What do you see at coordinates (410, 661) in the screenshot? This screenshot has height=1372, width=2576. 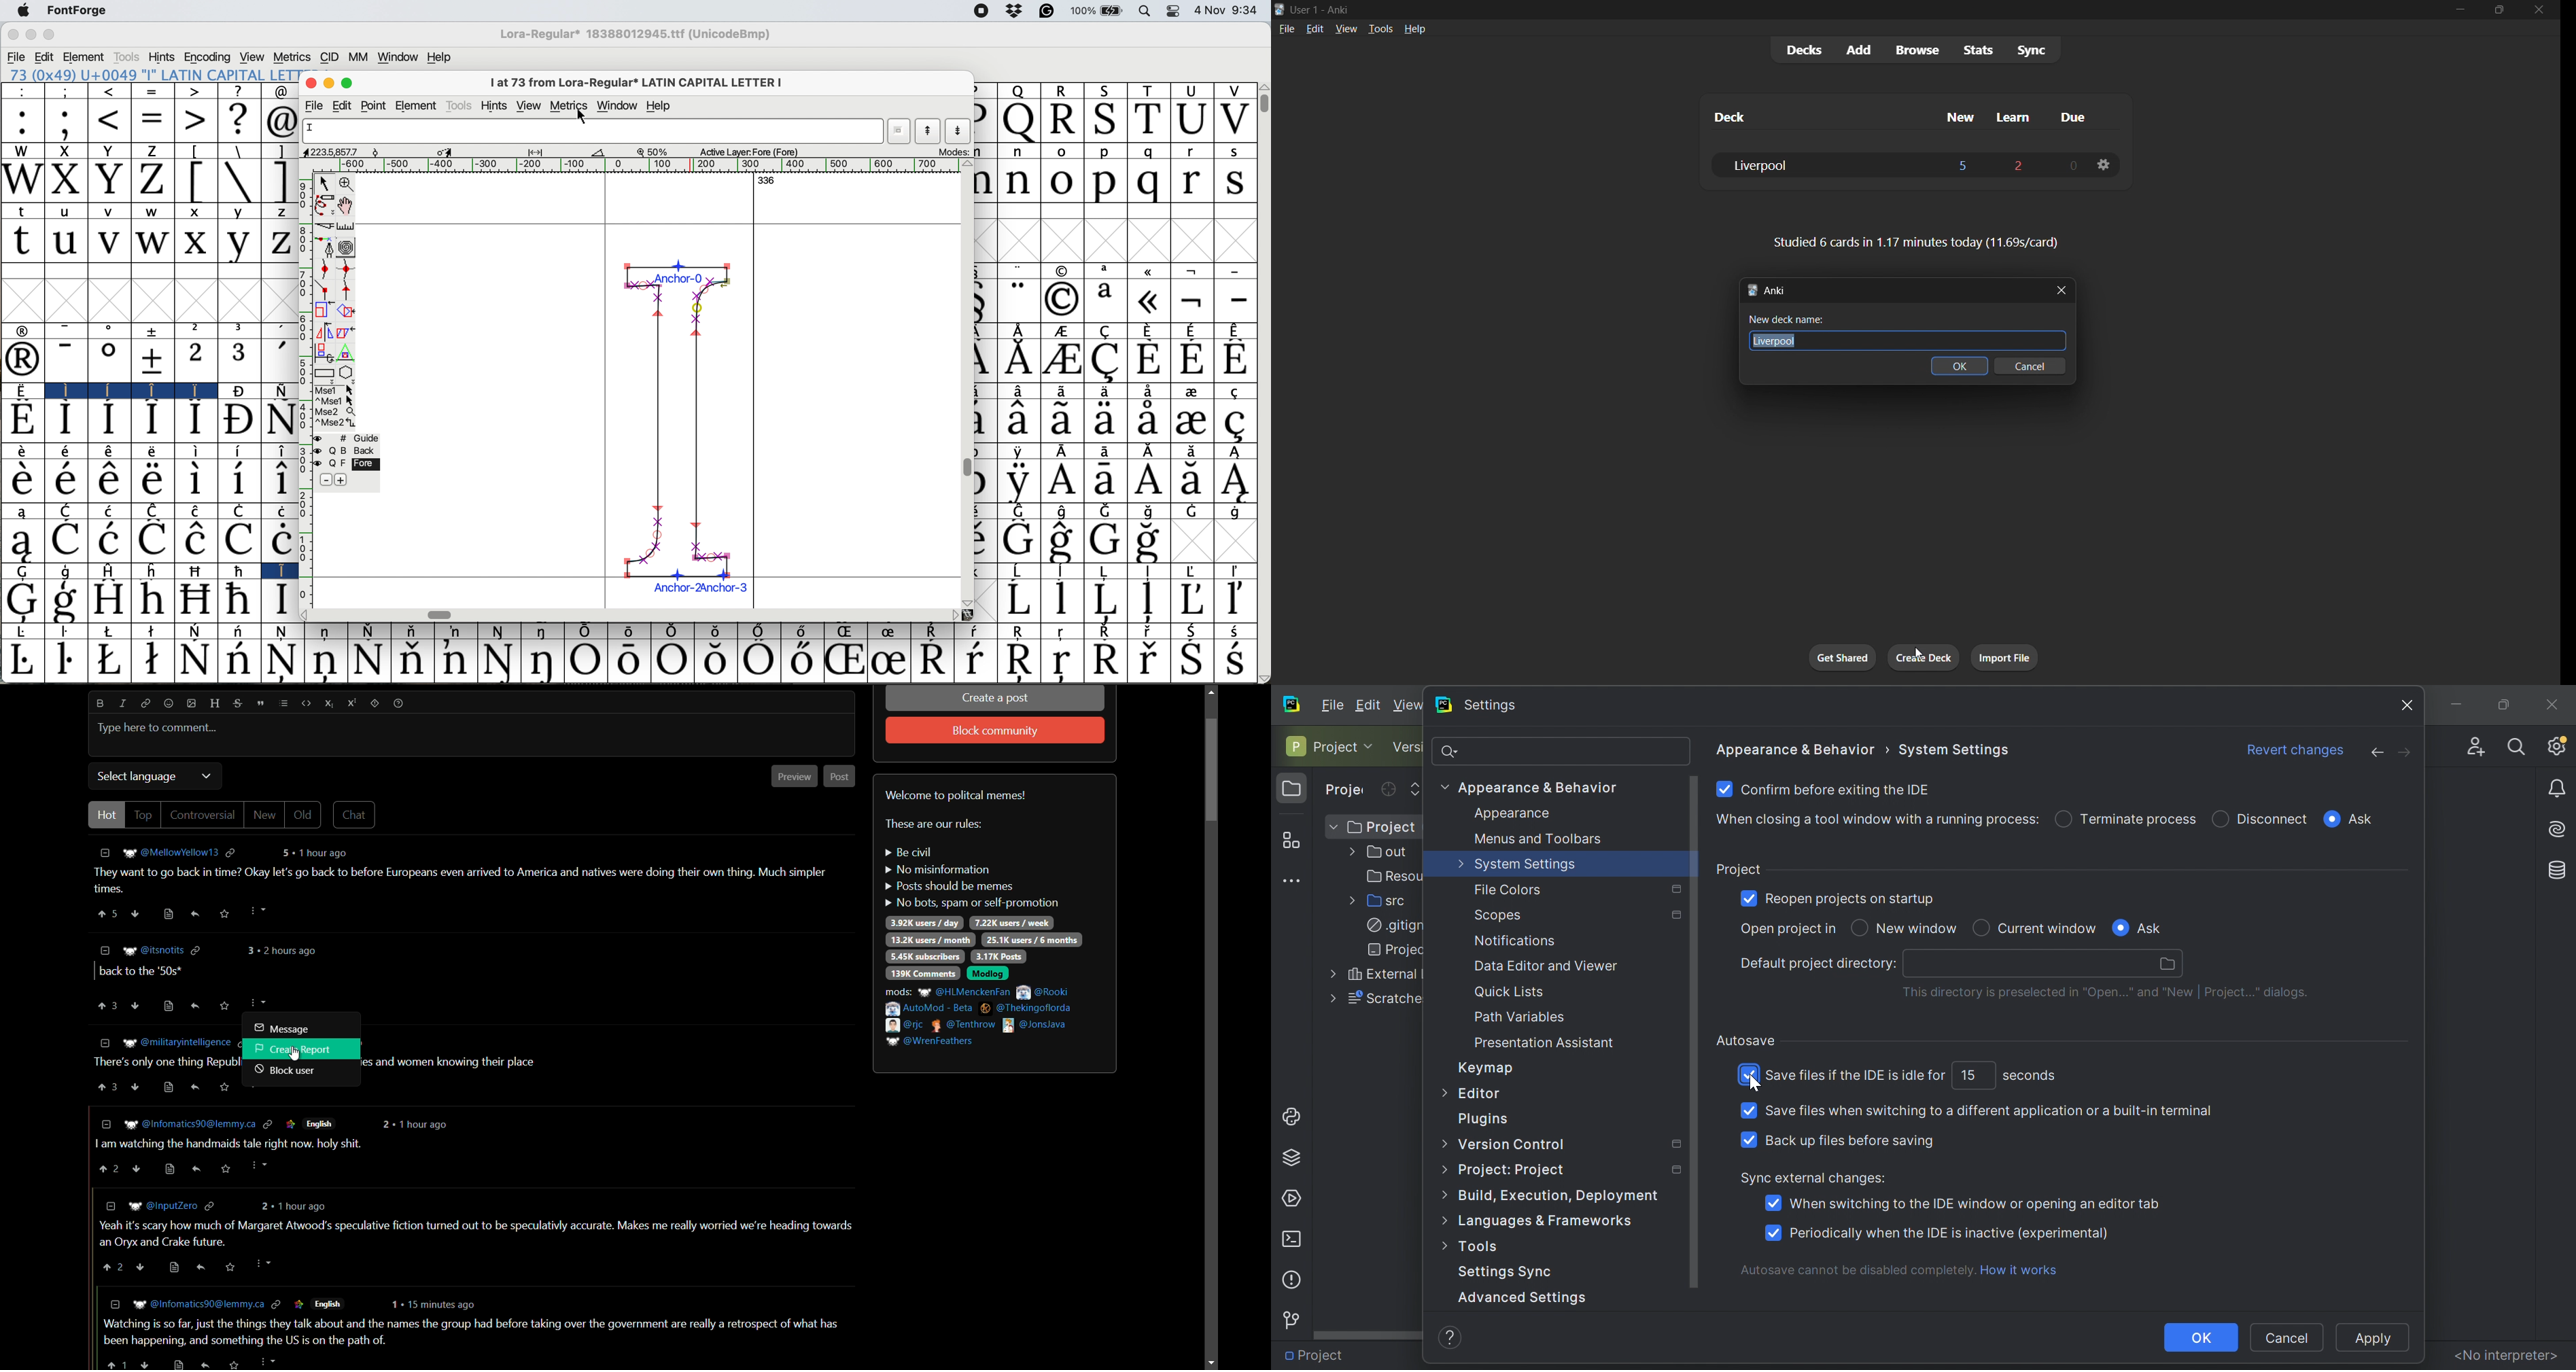 I see `Symbol` at bounding box center [410, 661].